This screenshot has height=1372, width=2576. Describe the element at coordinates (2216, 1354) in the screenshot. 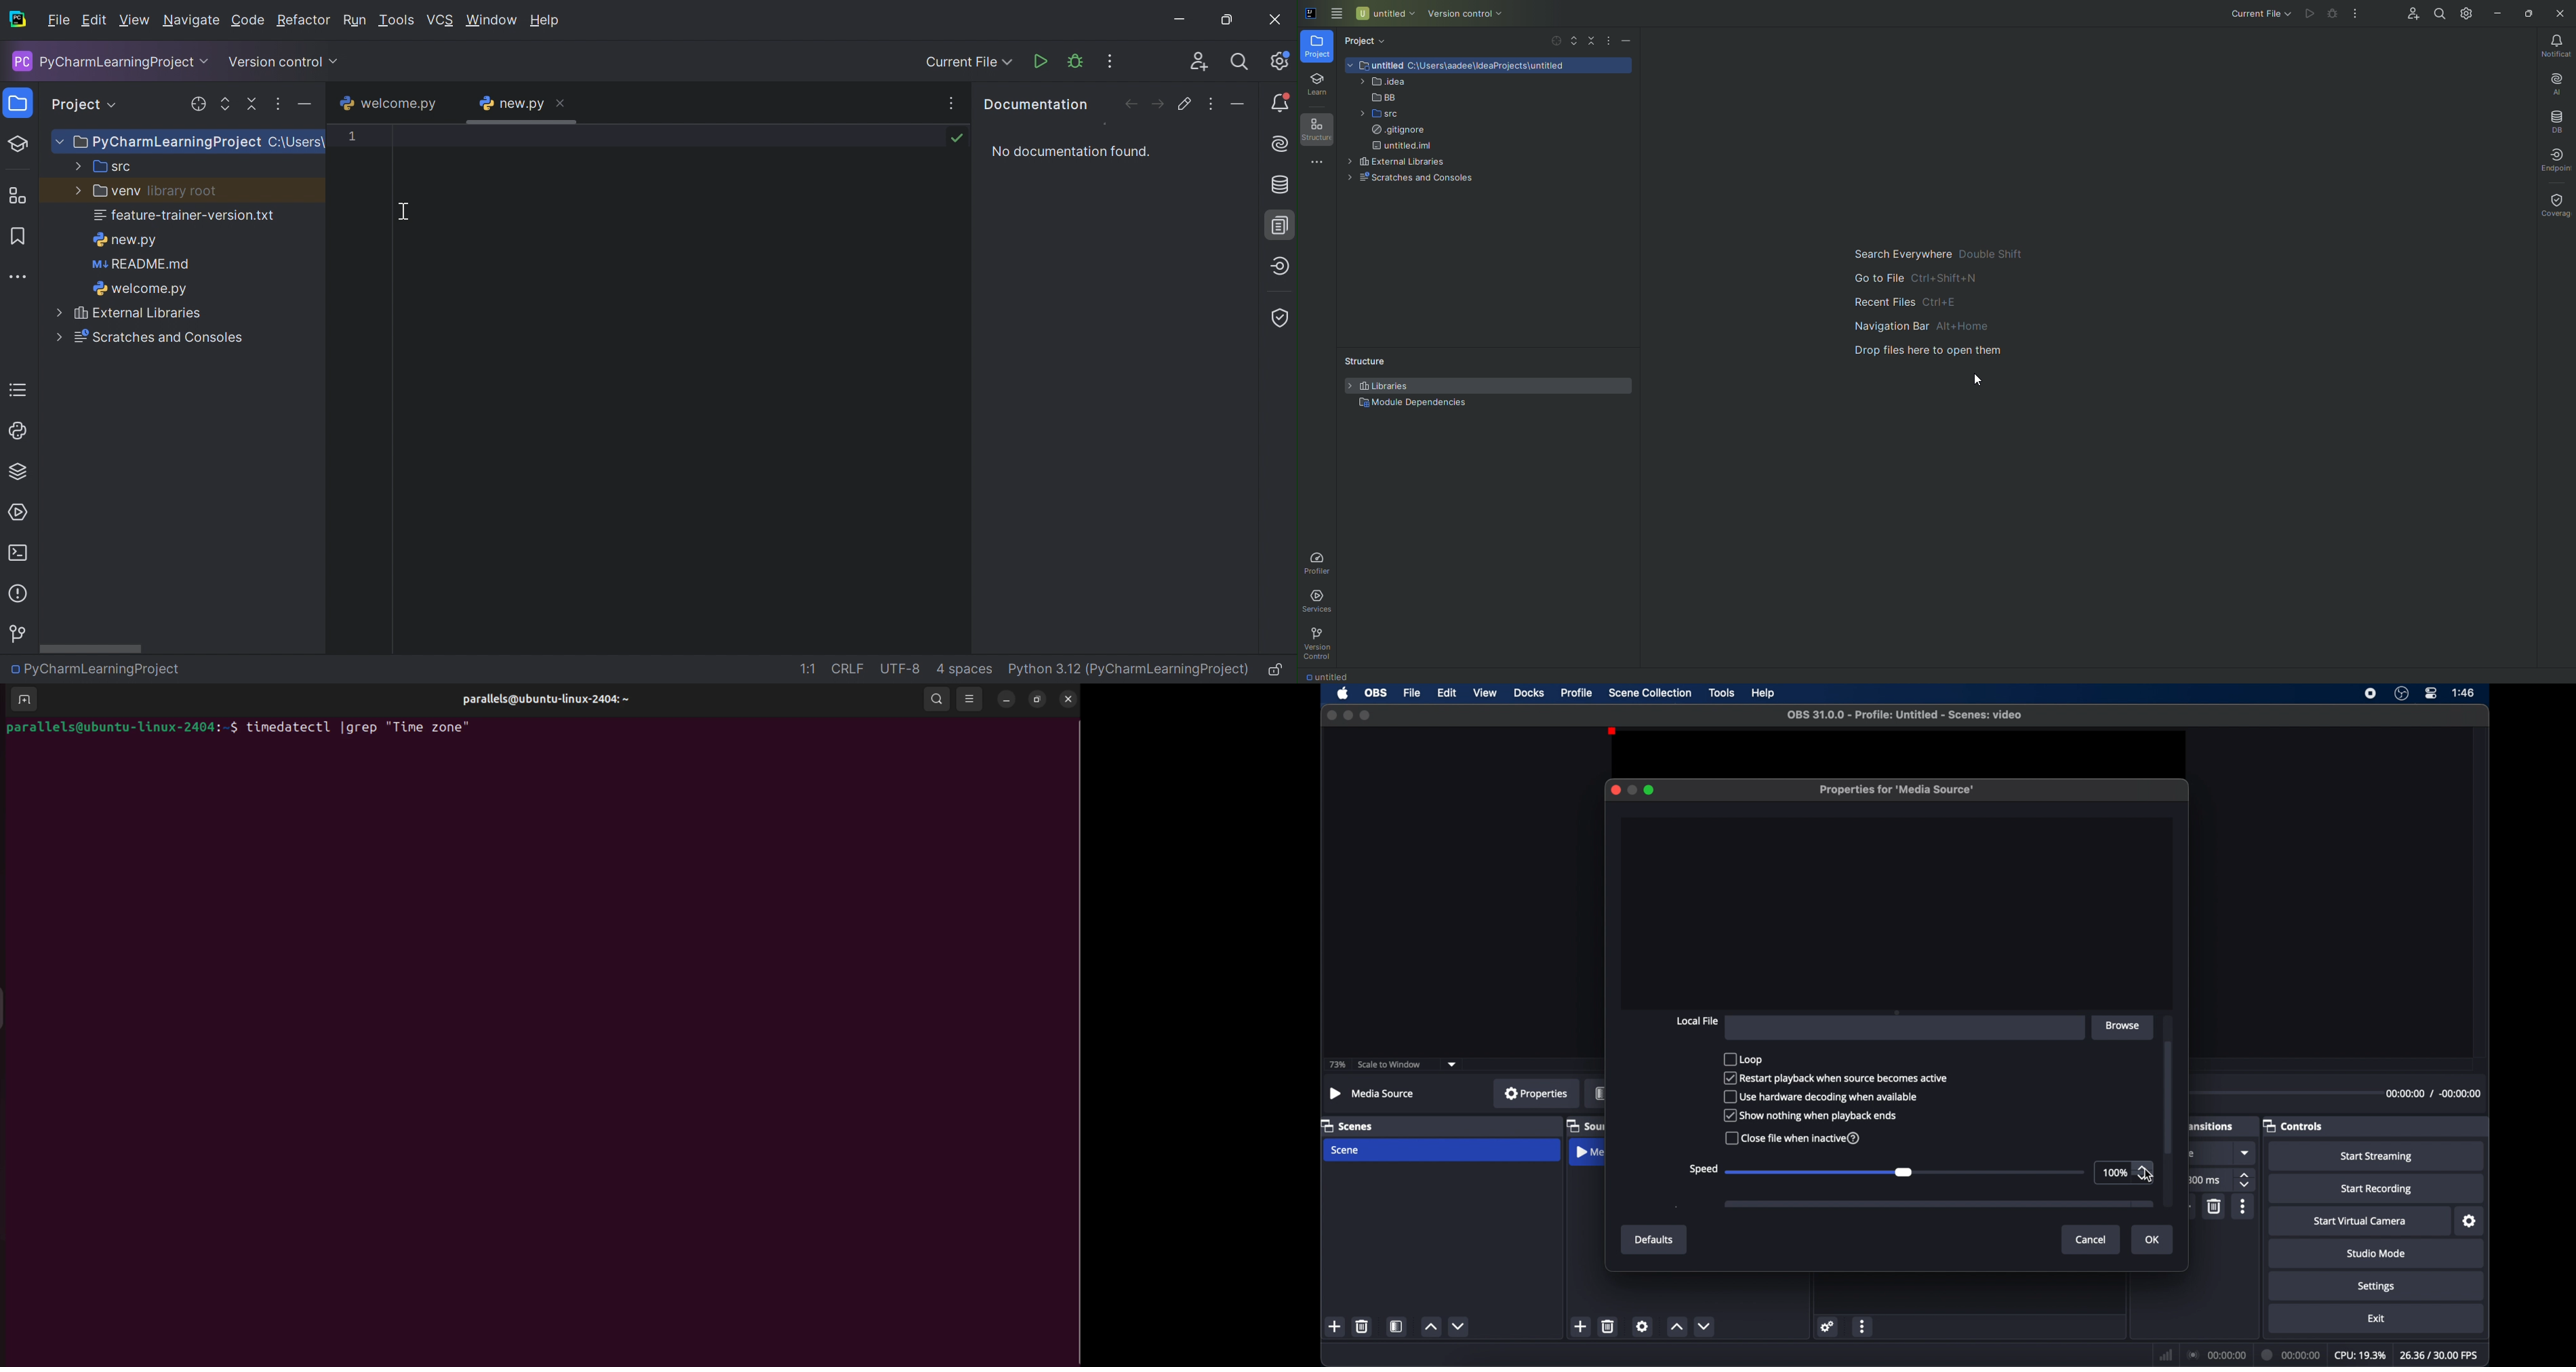

I see `connection` at that location.